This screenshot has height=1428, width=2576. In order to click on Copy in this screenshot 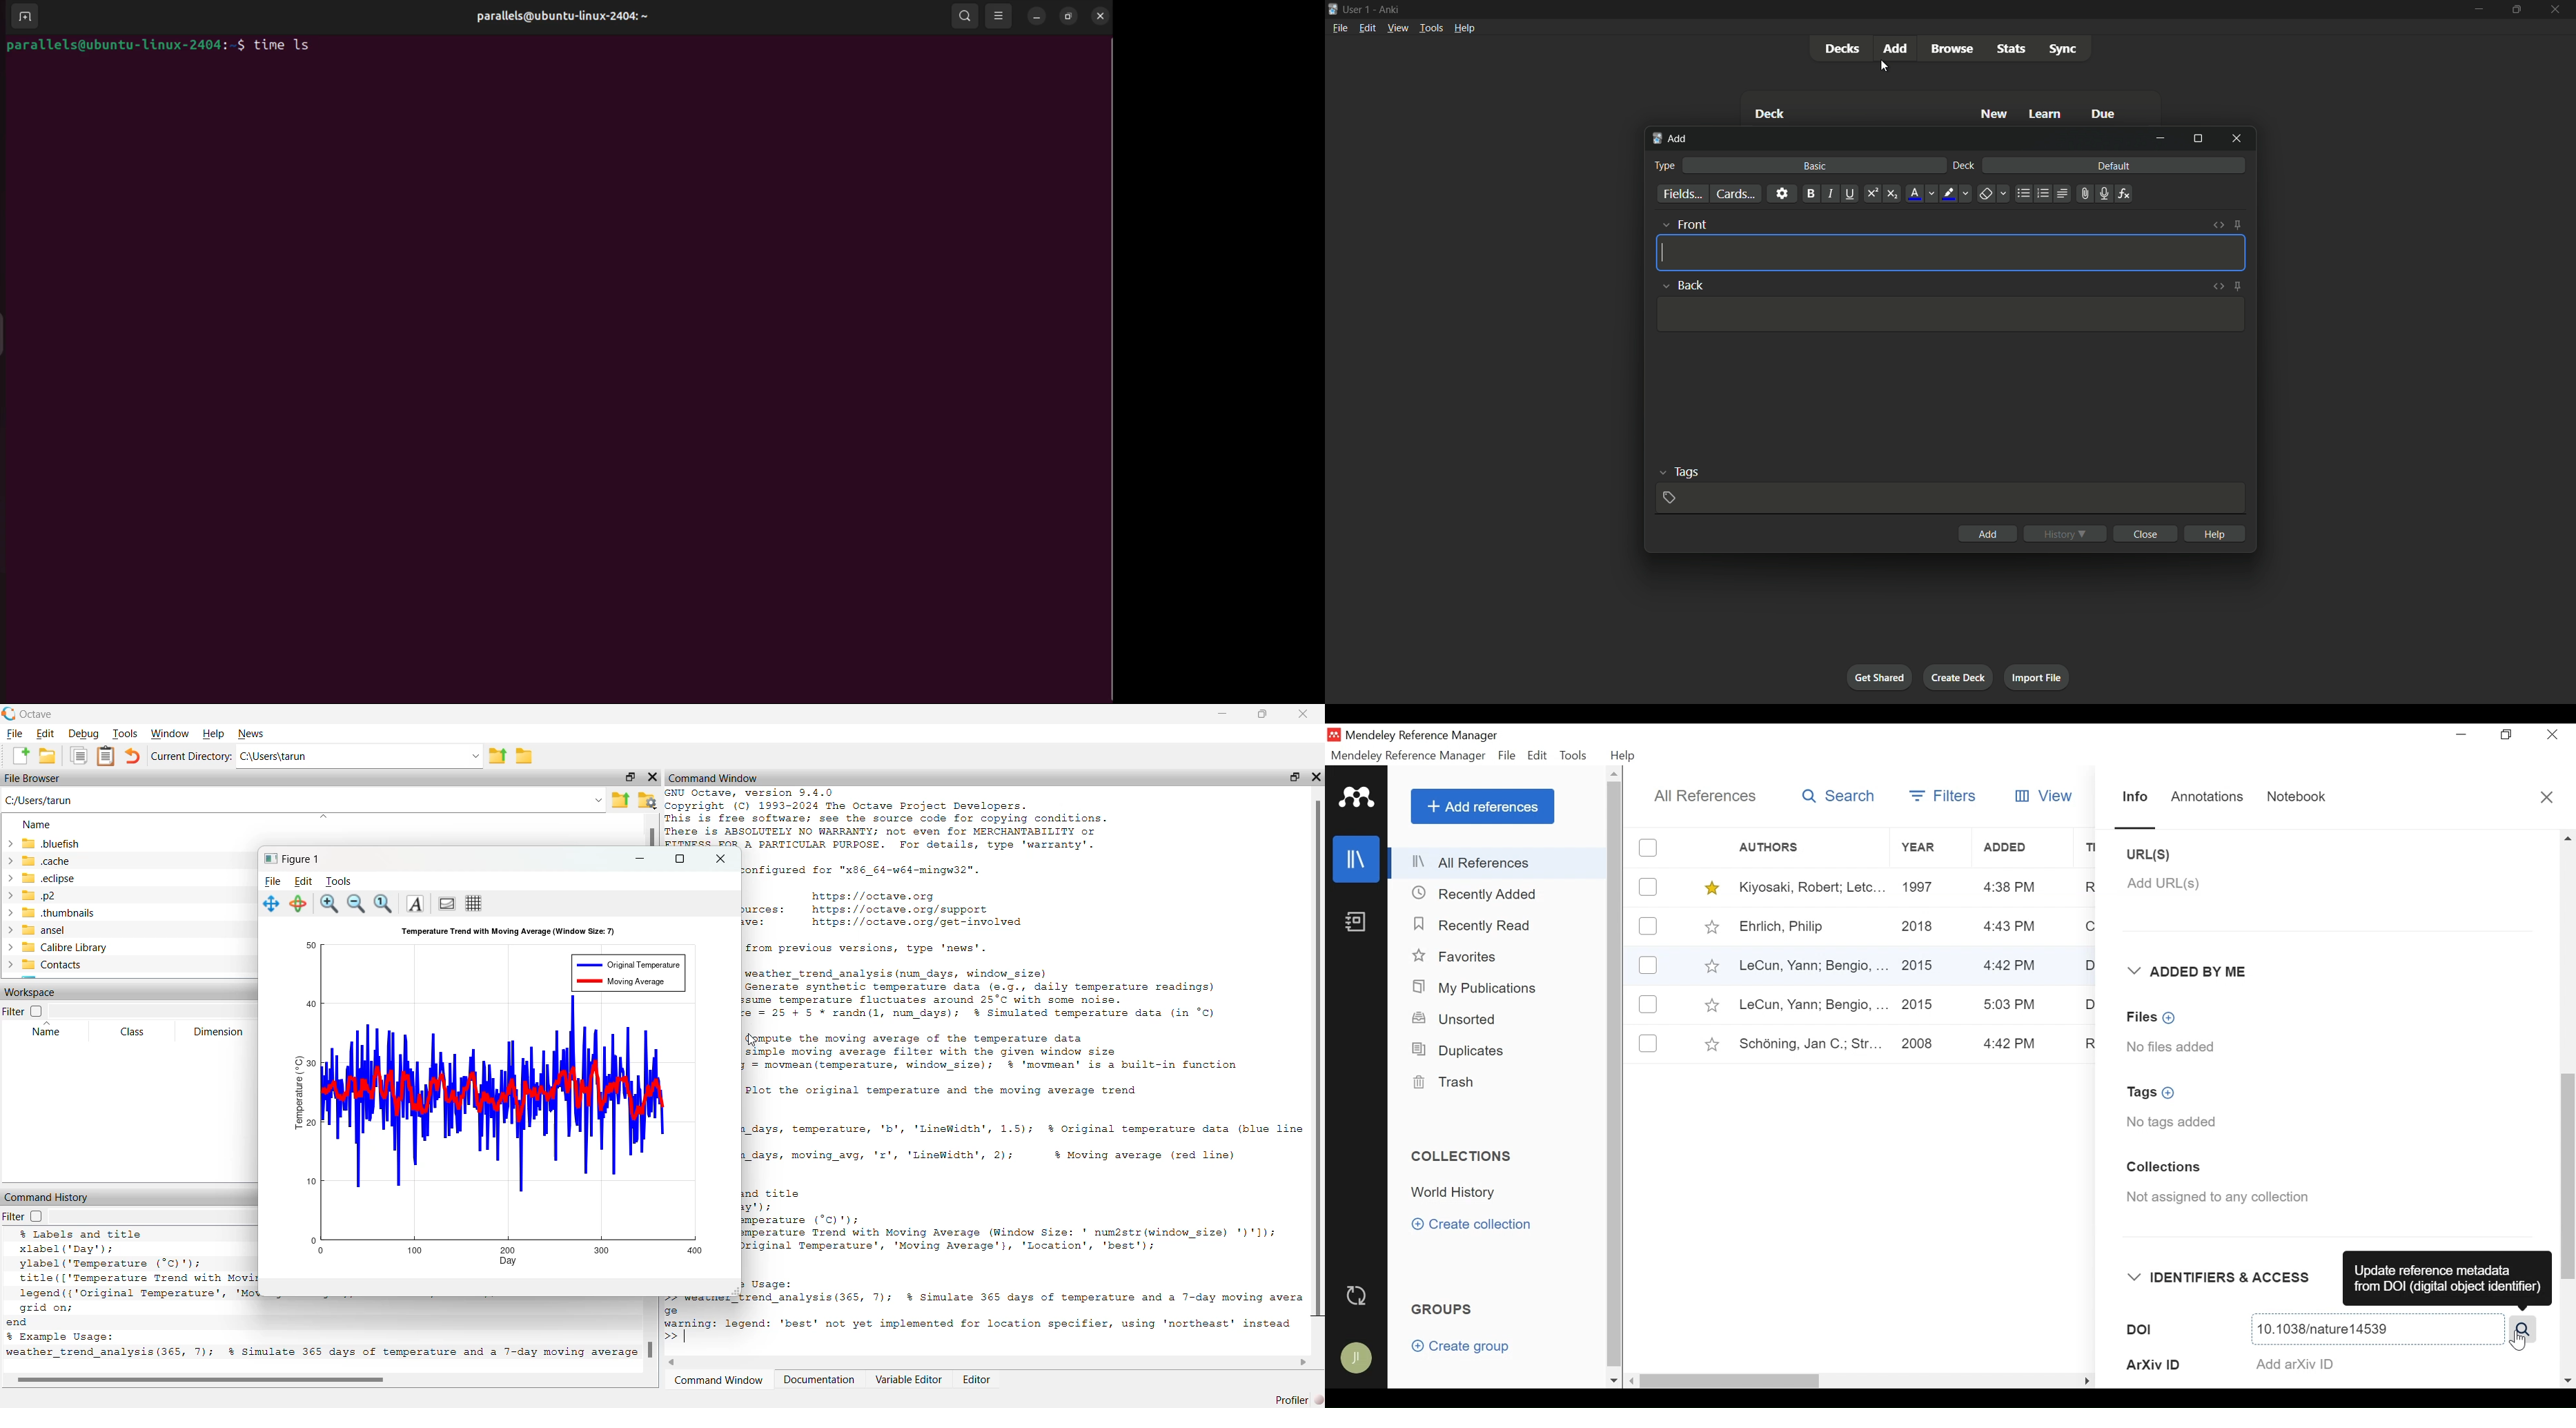, I will do `click(78, 755)`.